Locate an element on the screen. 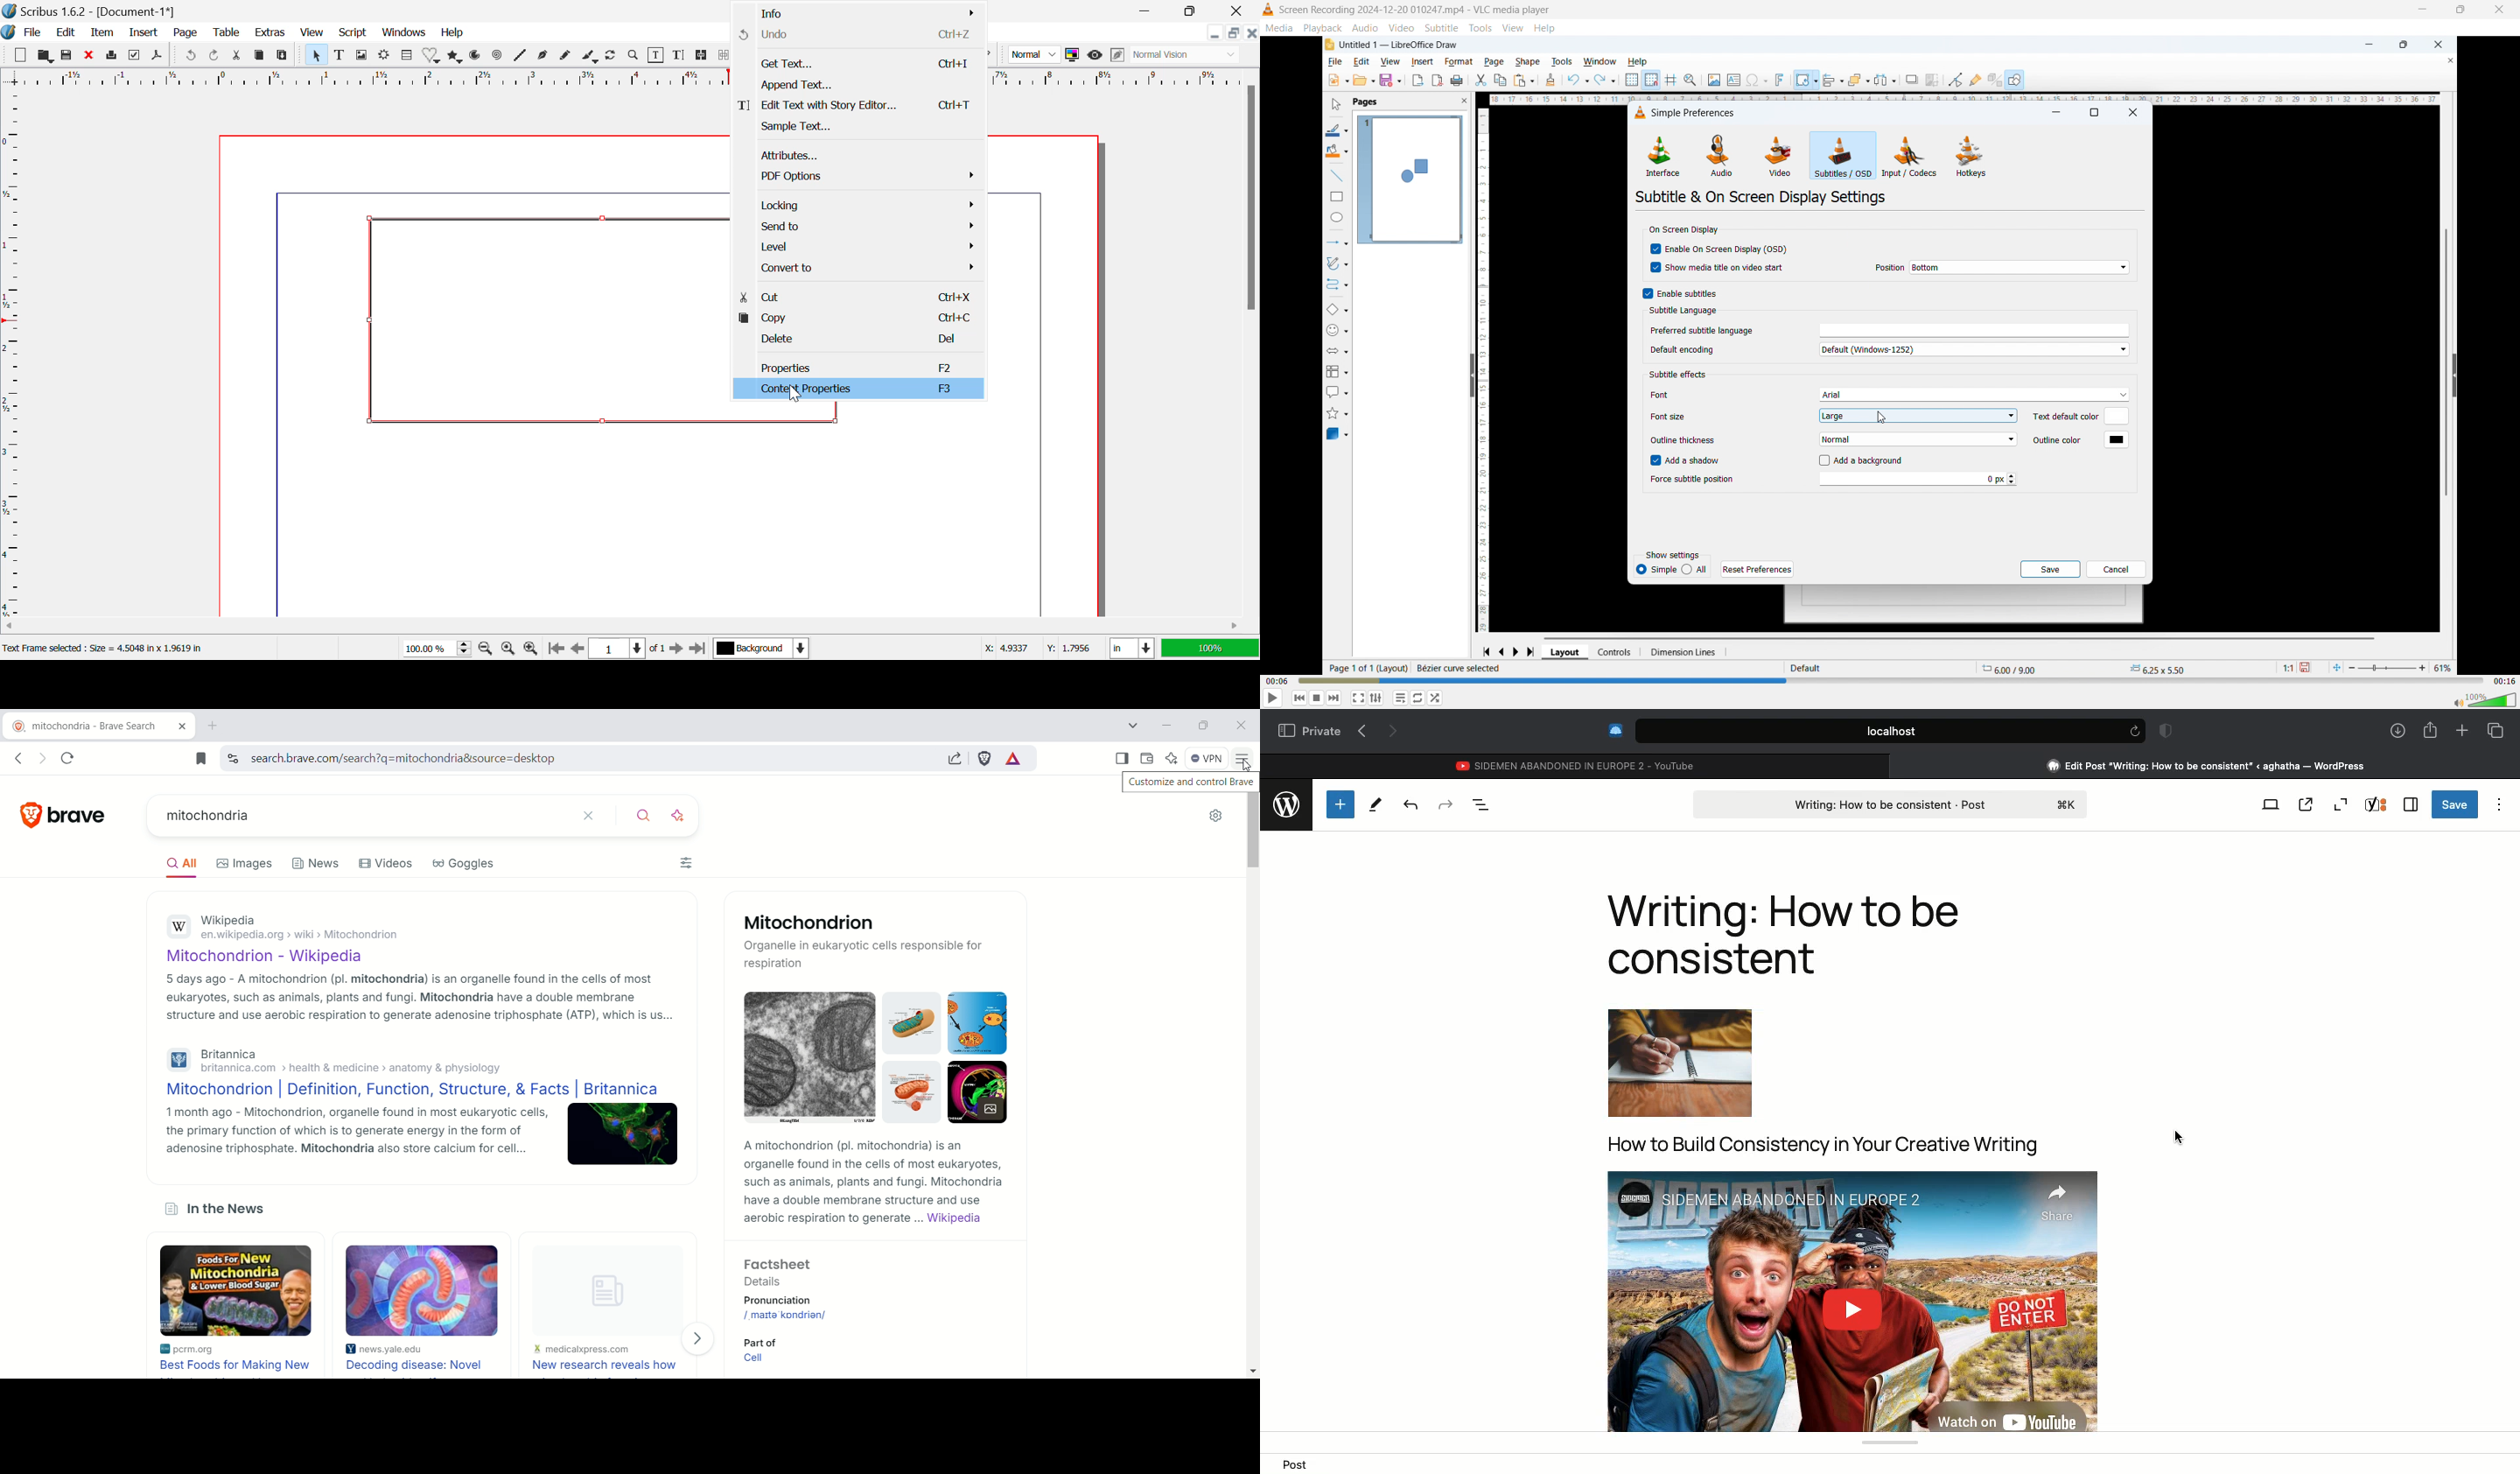  Video  is located at coordinates (1778, 156).